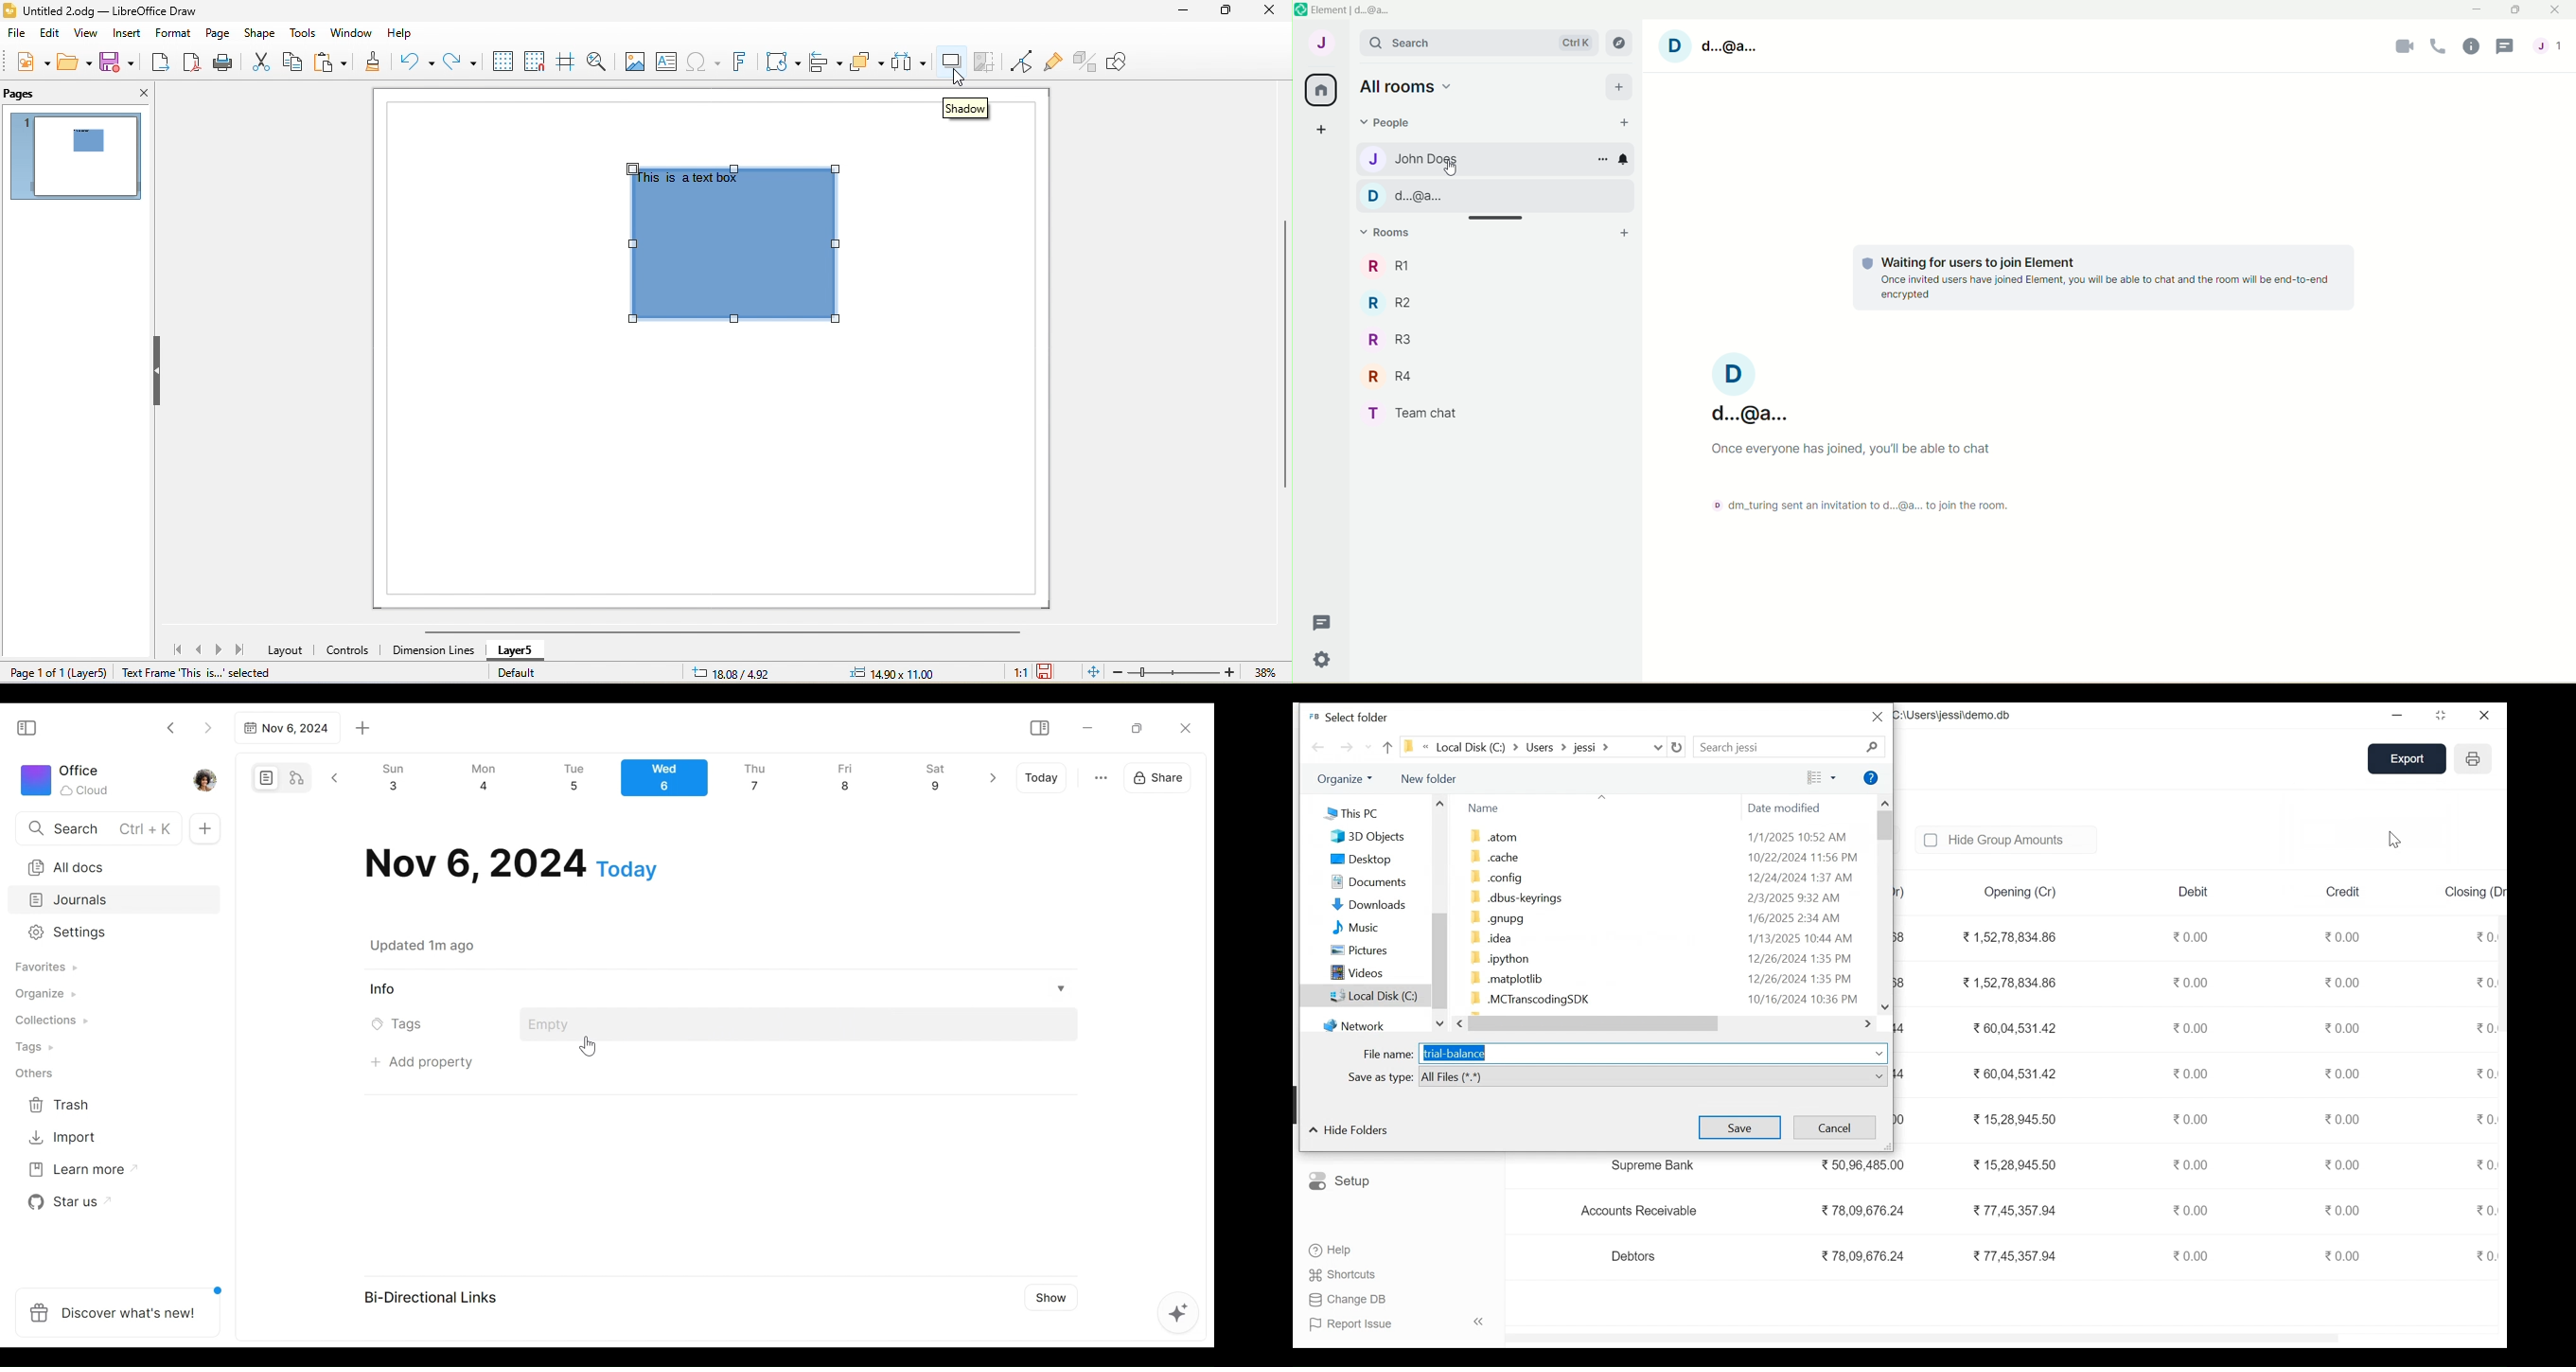 The height and width of the screenshot is (1372, 2576). Describe the element at coordinates (1658, 1165) in the screenshot. I see `Supreme Bank` at that location.